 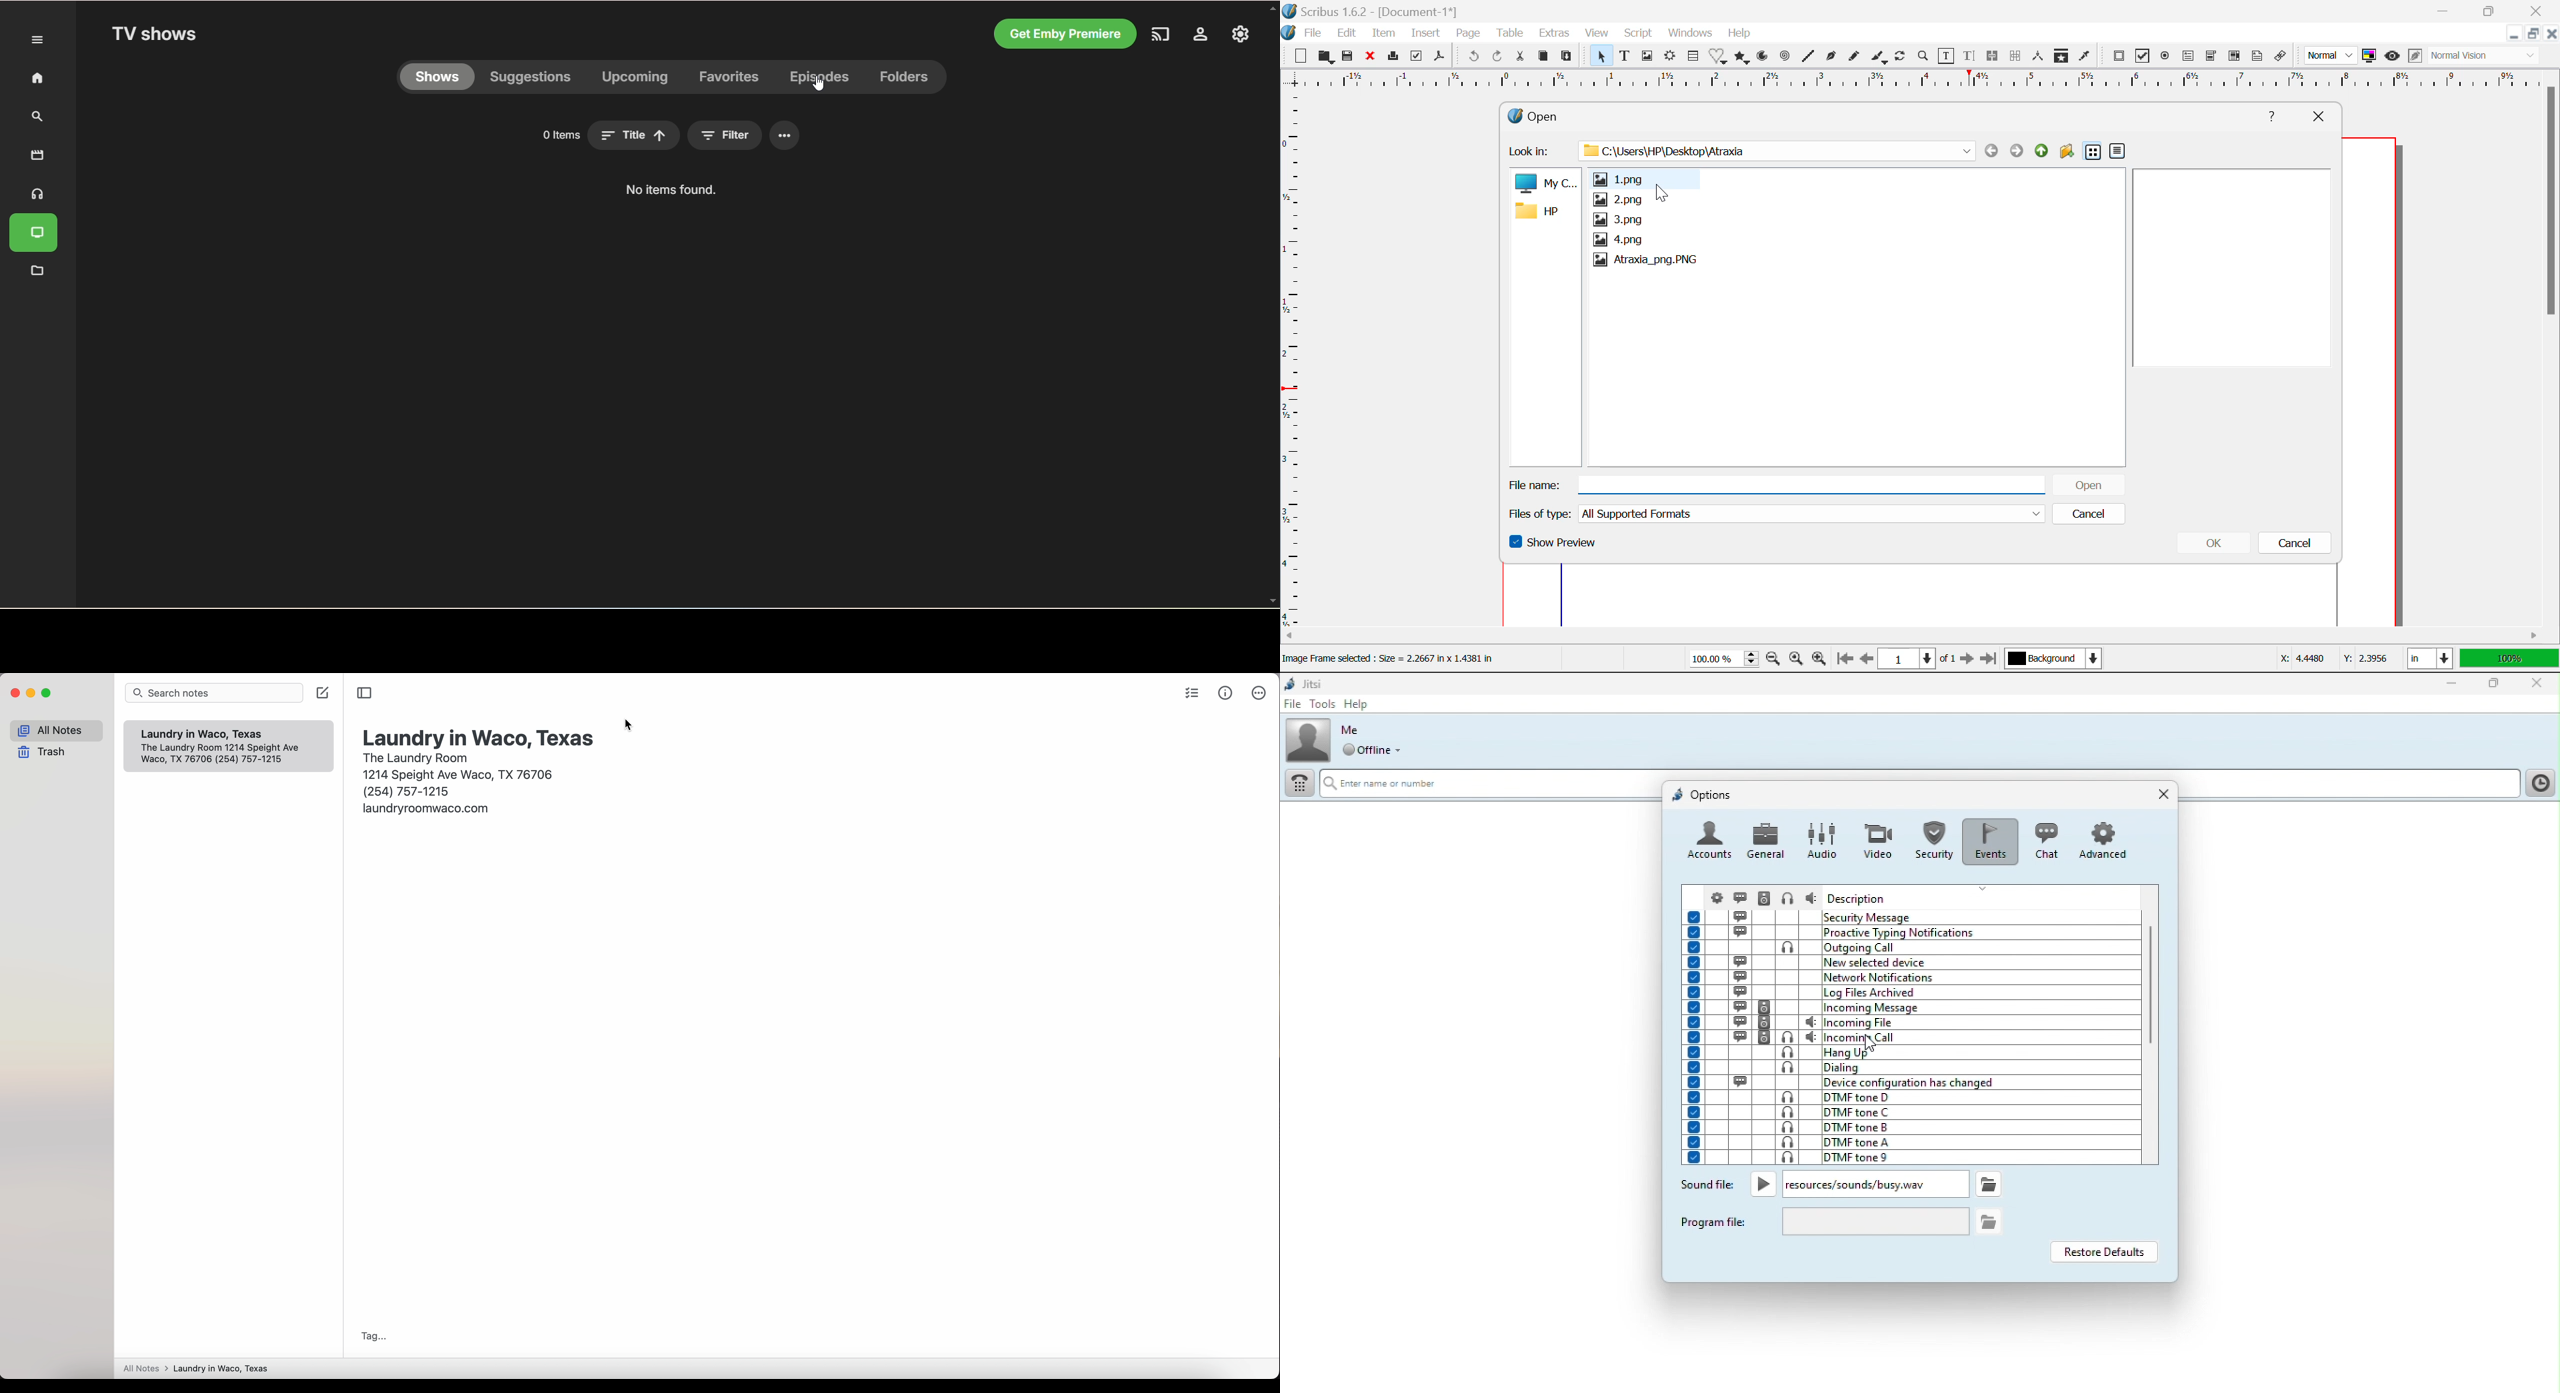 I want to click on Open, so click(x=1553, y=114).